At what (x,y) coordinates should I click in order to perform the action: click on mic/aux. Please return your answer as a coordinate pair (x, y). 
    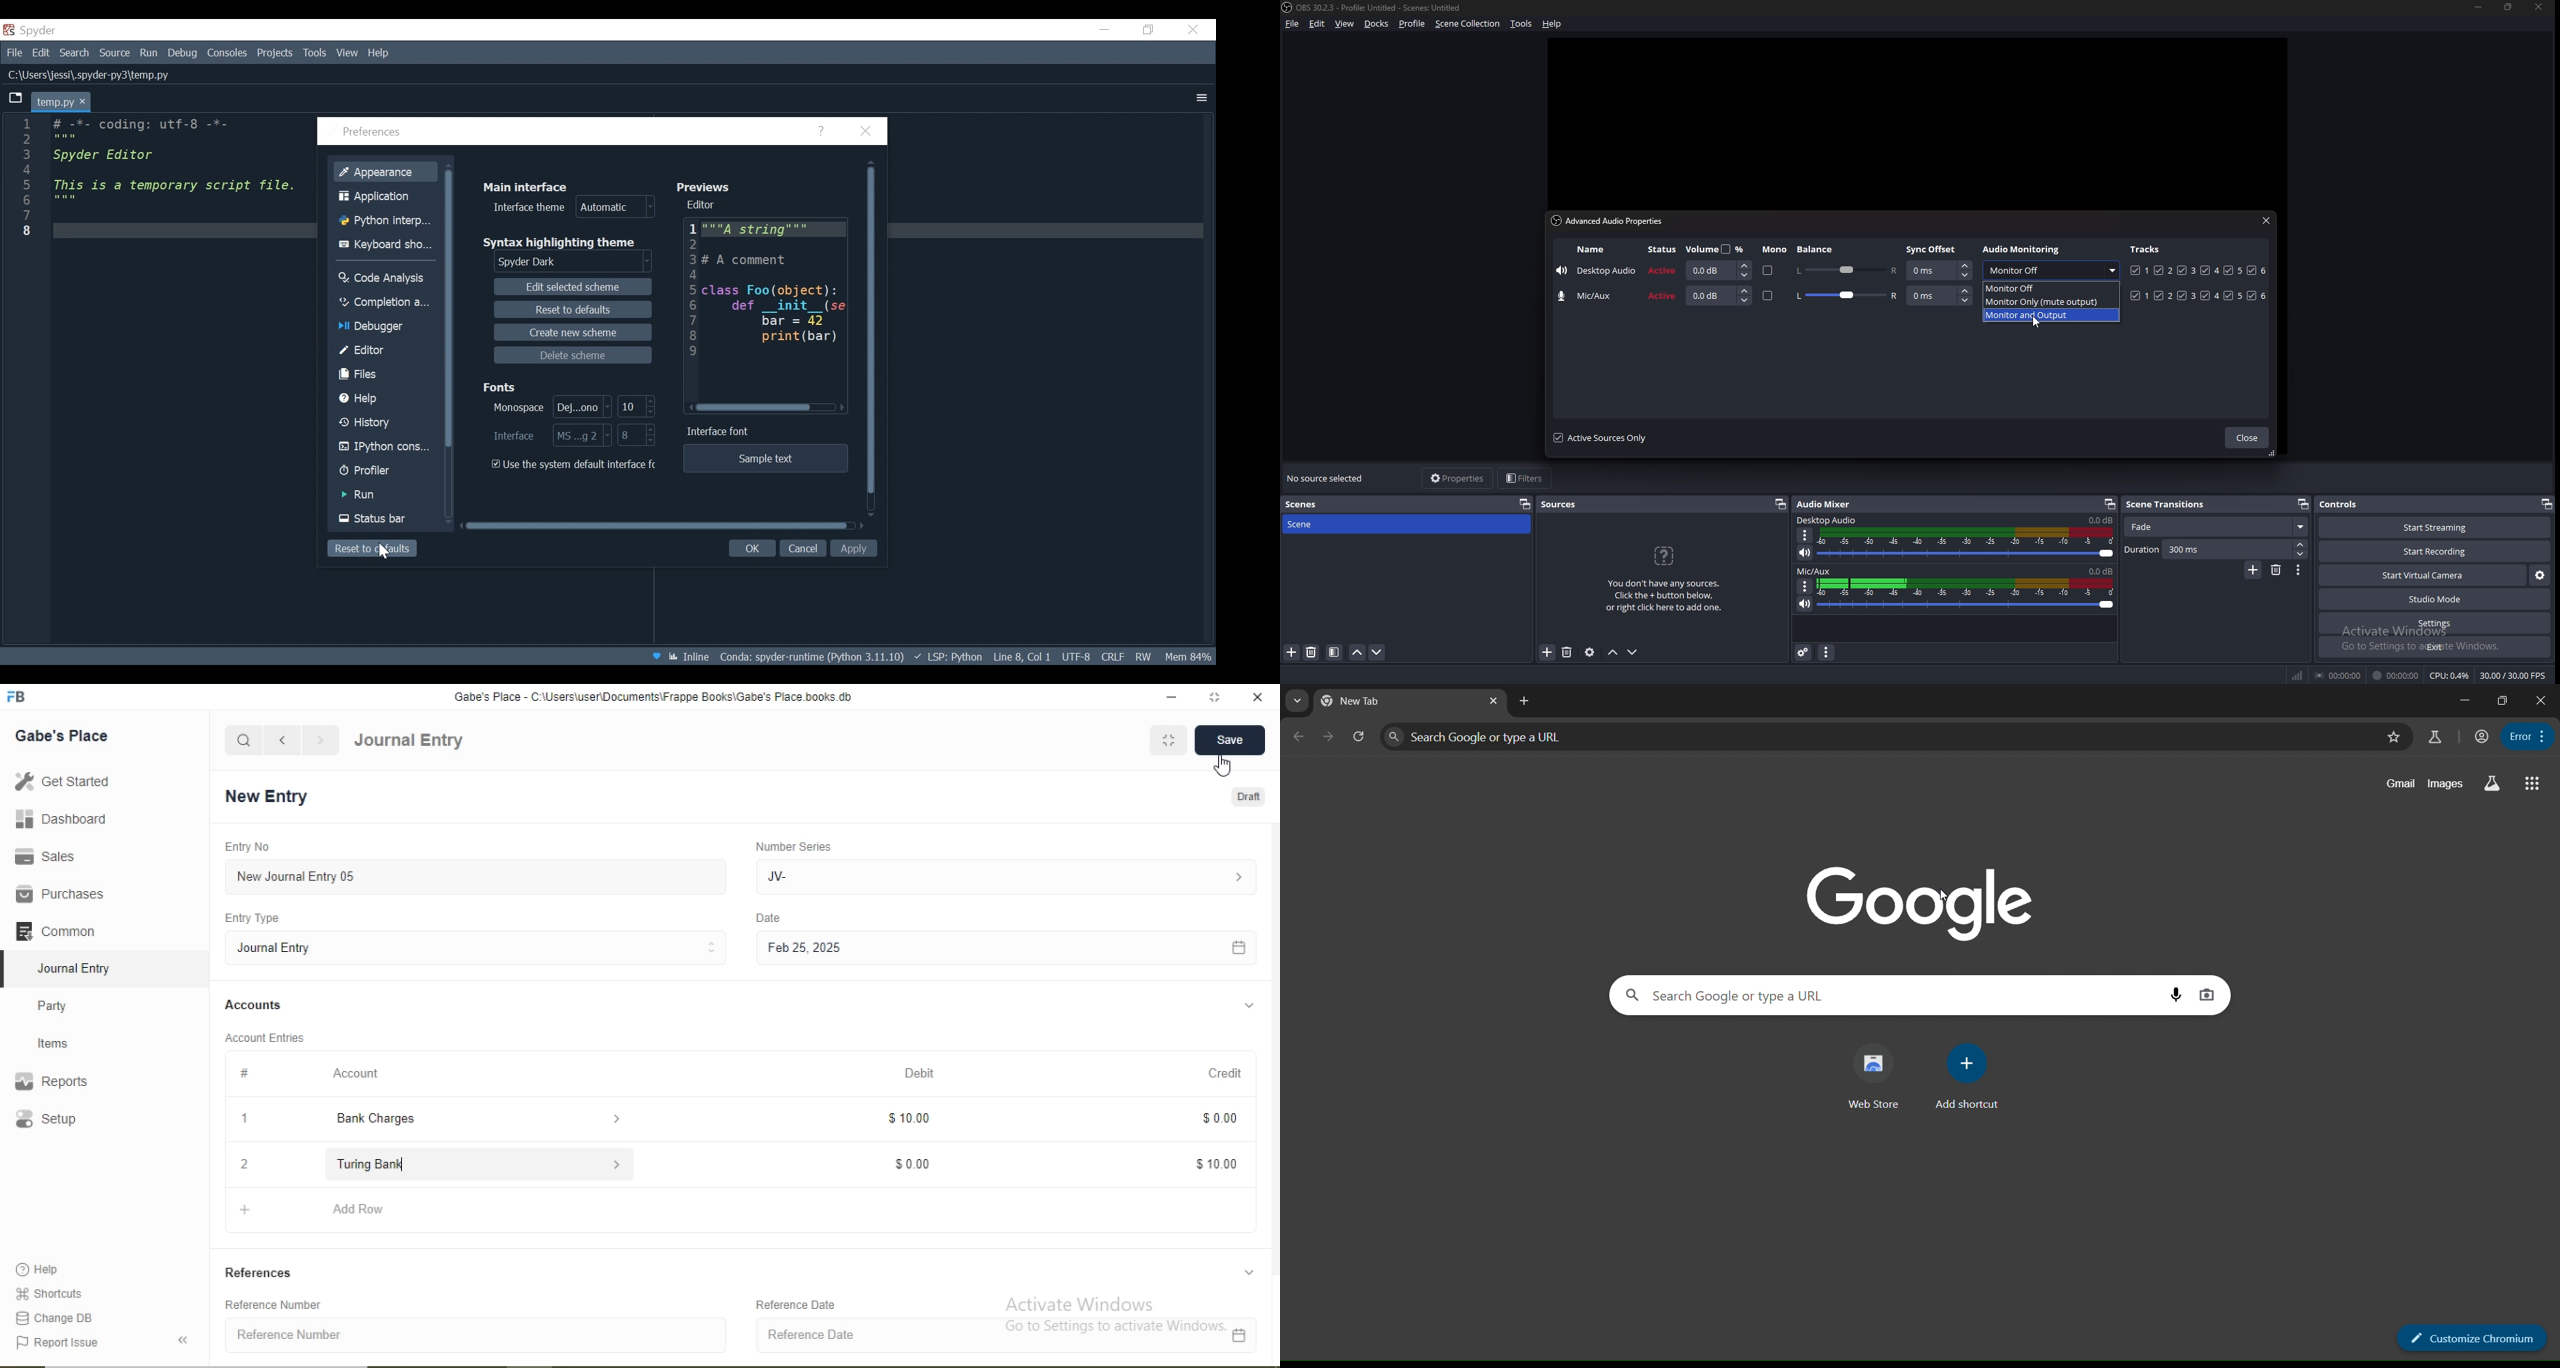
    Looking at the image, I should click on (1589, 296).